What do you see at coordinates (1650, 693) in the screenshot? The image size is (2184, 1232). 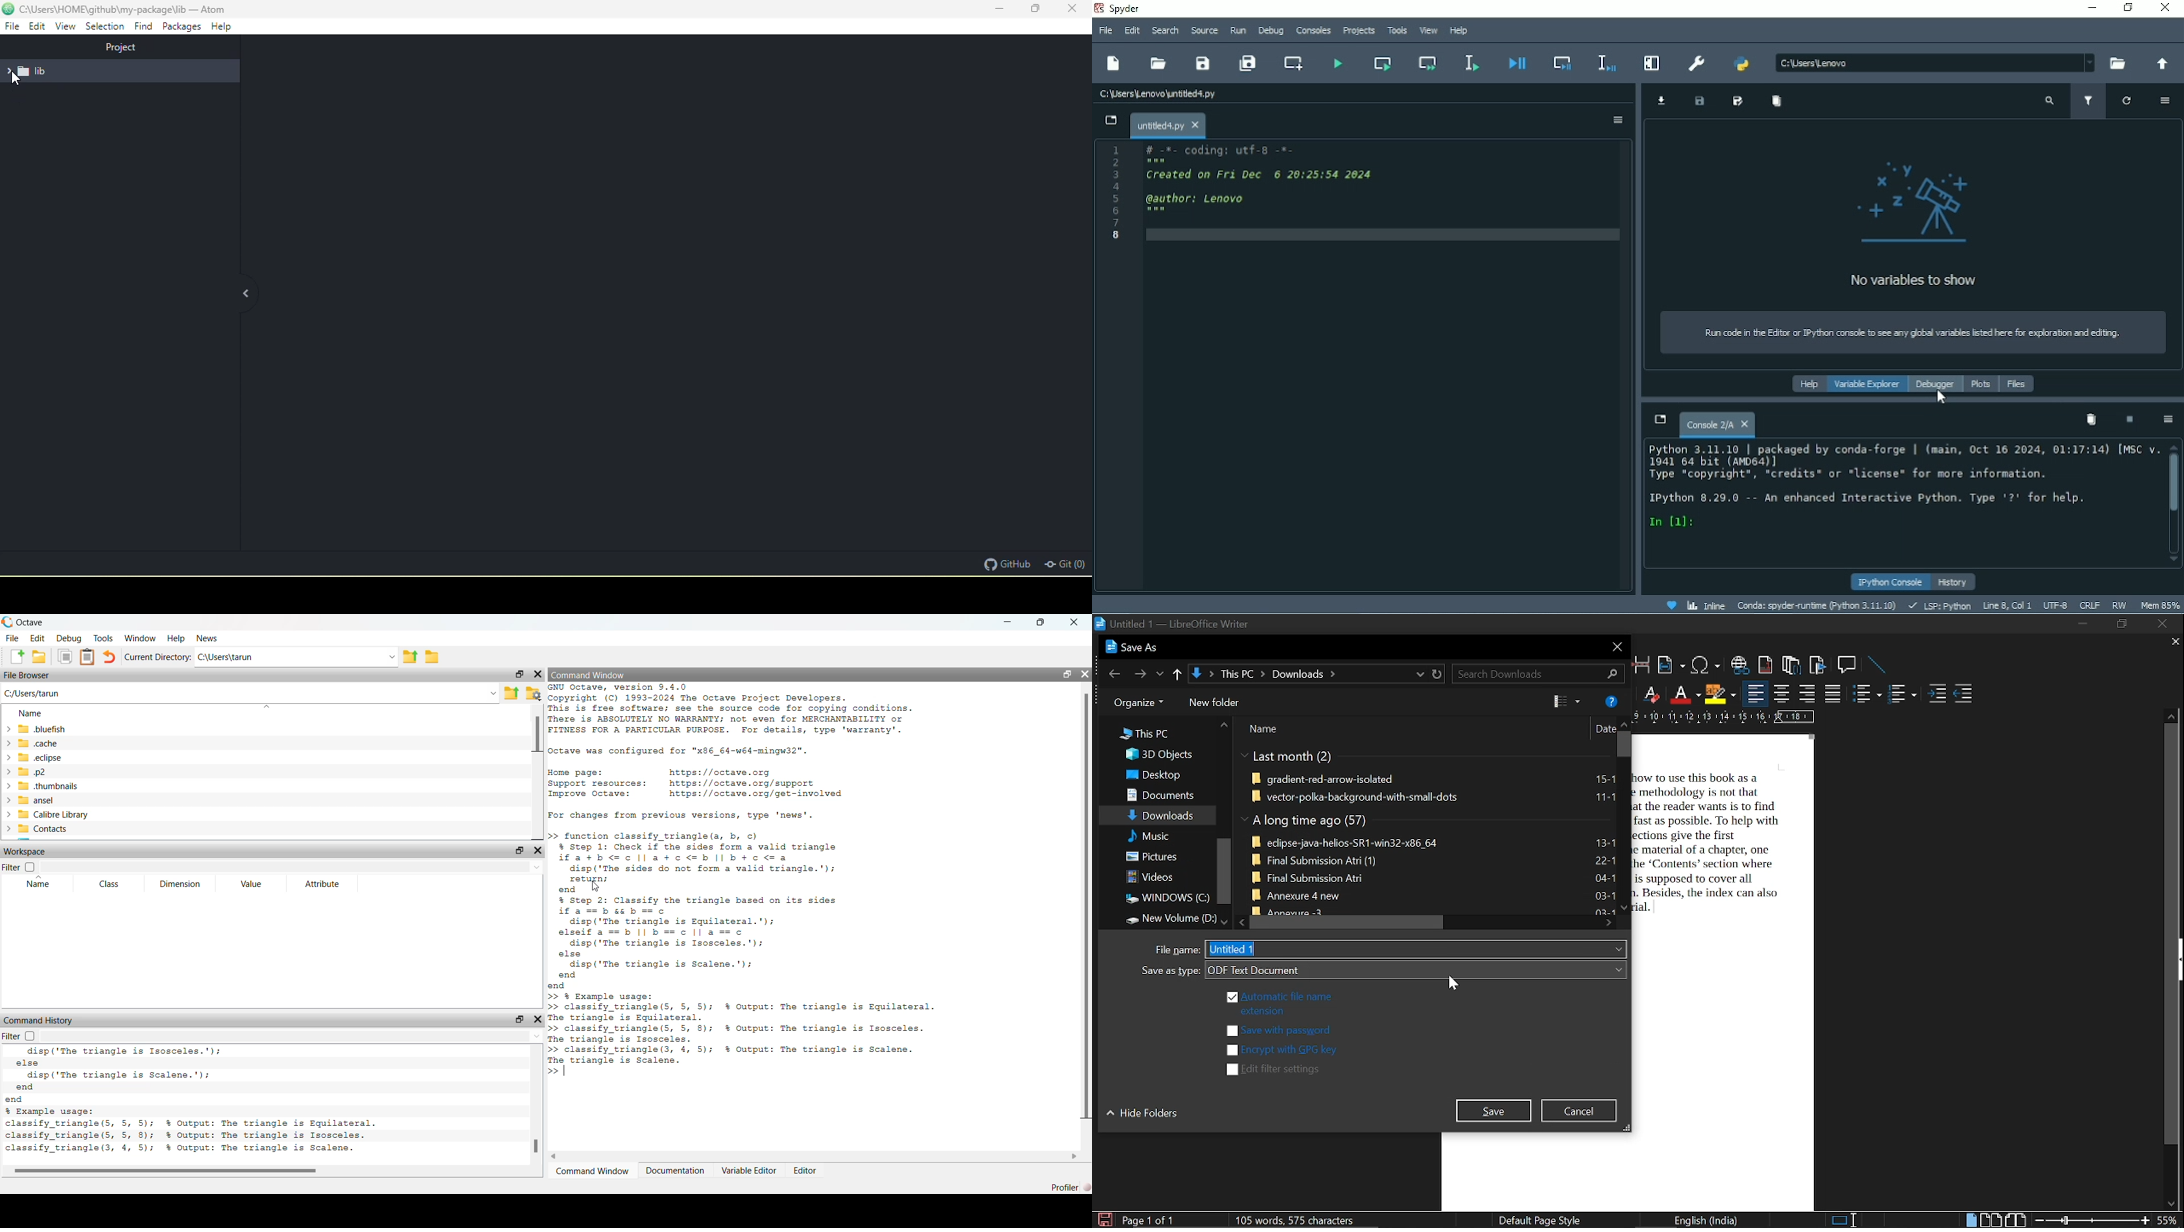 I see `eraser` at bounding box center [1650, 693].